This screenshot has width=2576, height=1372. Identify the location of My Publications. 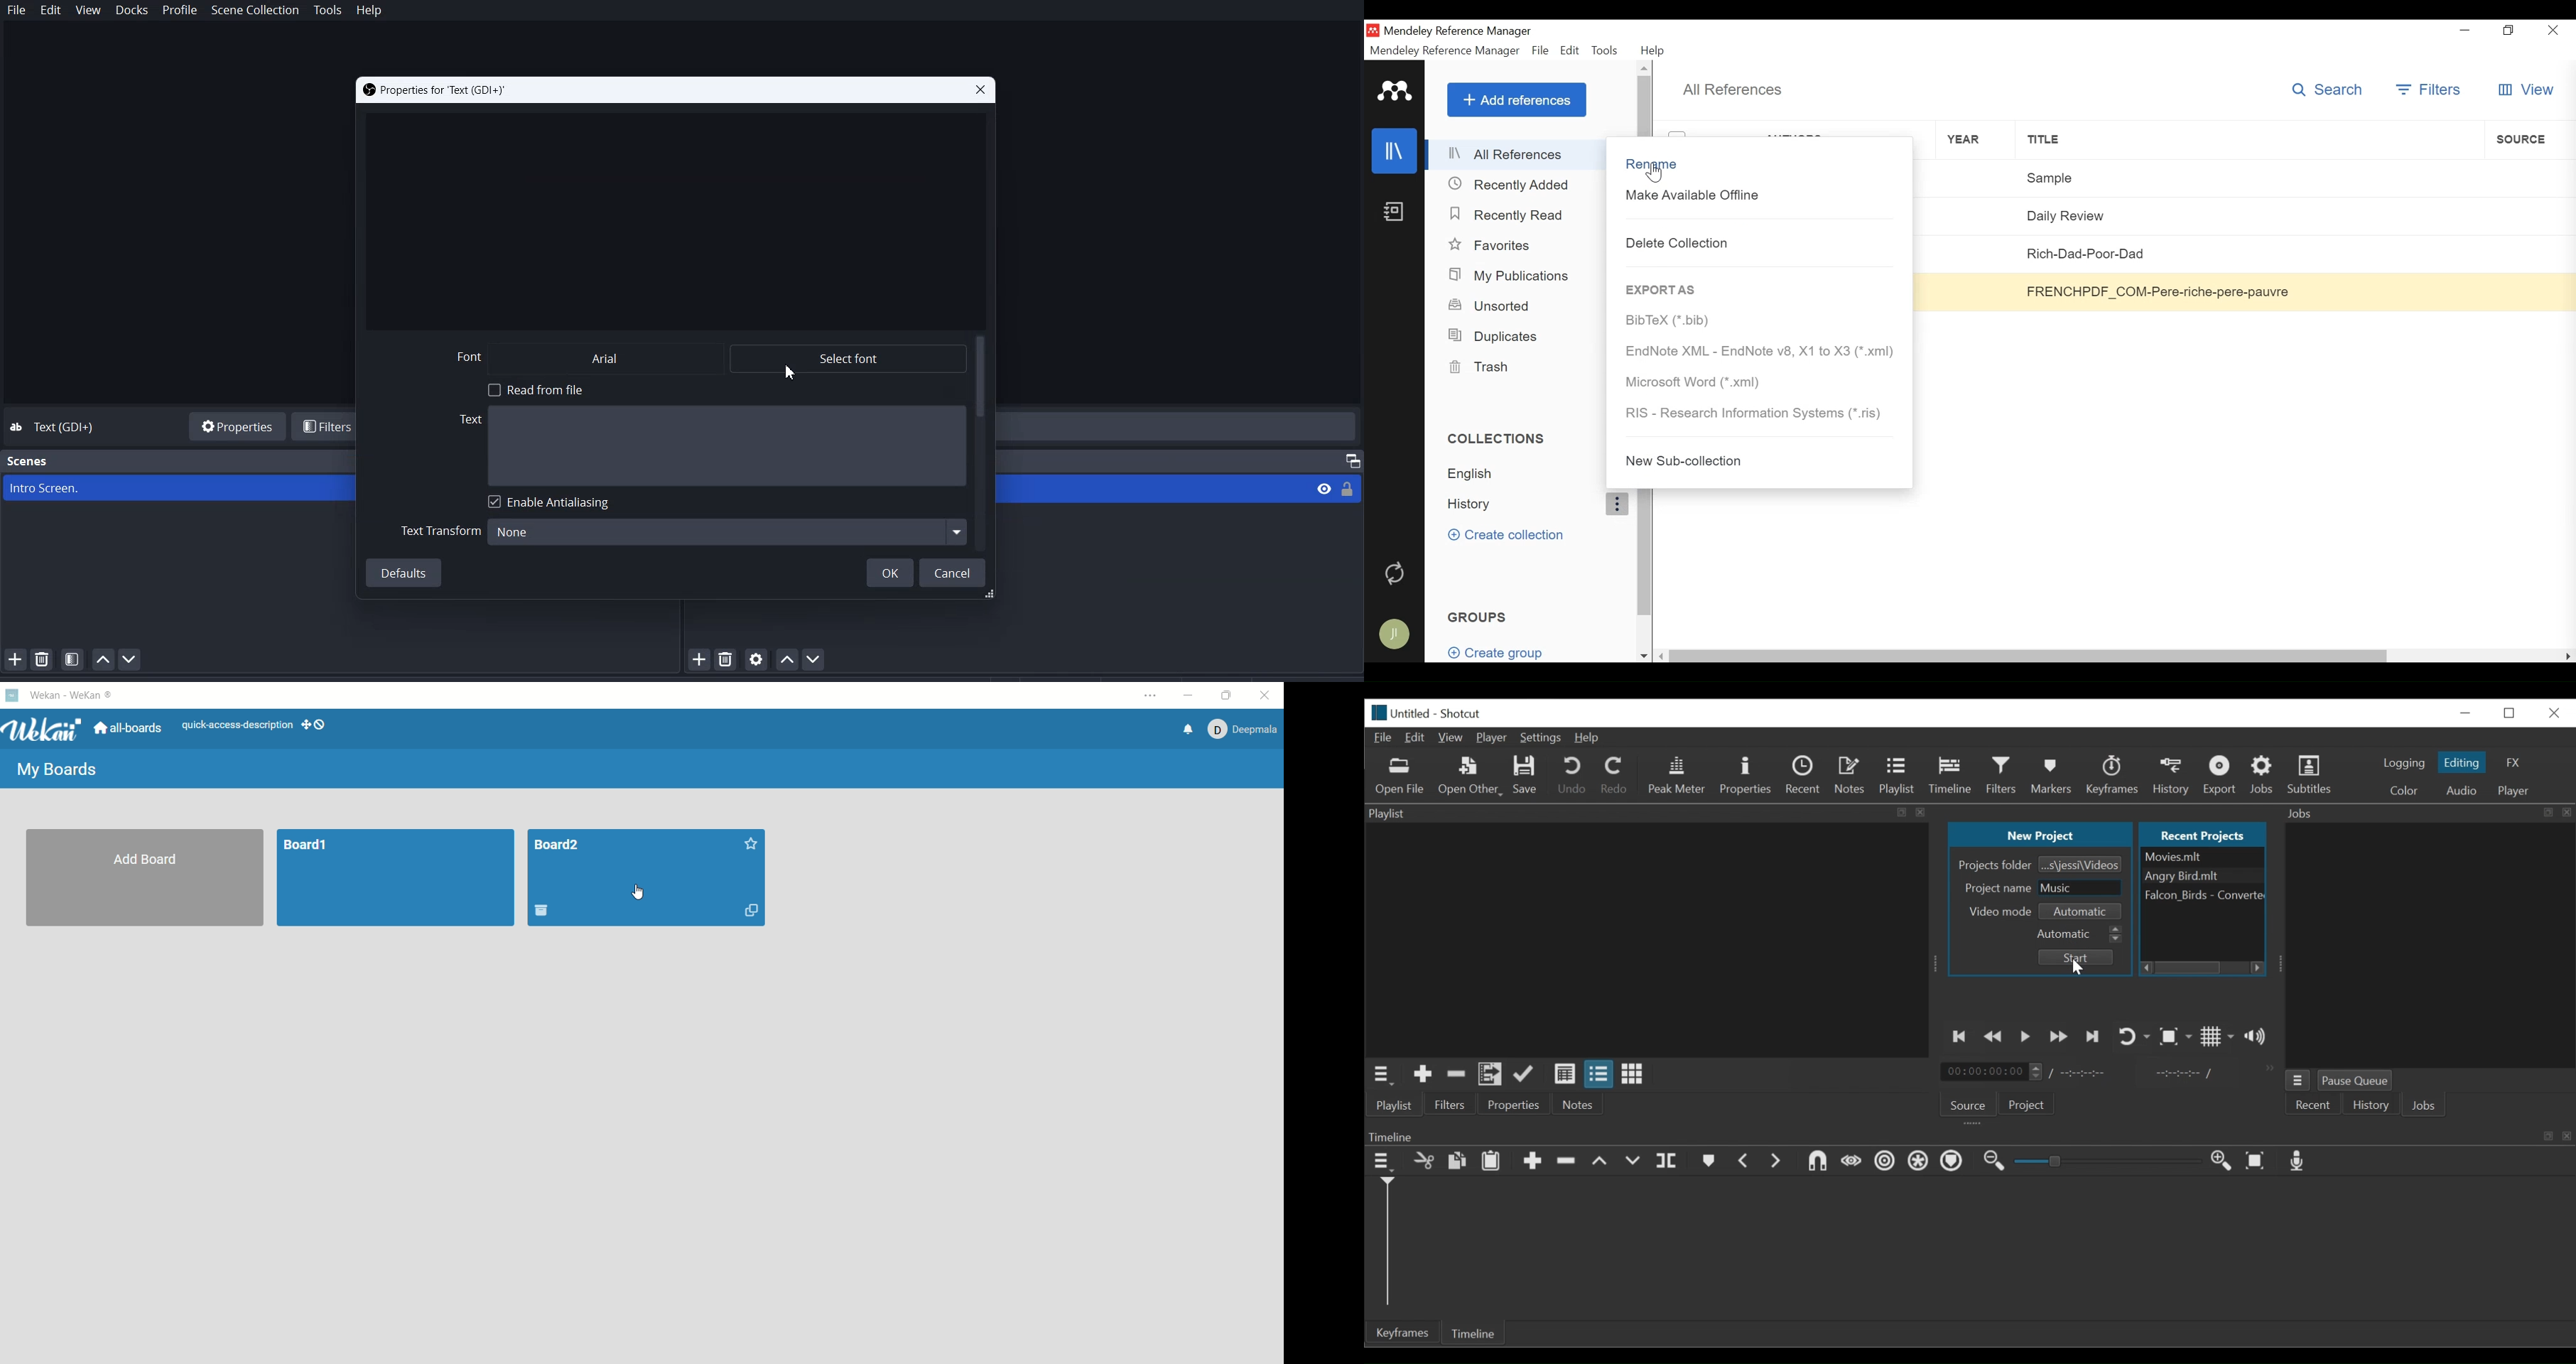
(1512, 276).